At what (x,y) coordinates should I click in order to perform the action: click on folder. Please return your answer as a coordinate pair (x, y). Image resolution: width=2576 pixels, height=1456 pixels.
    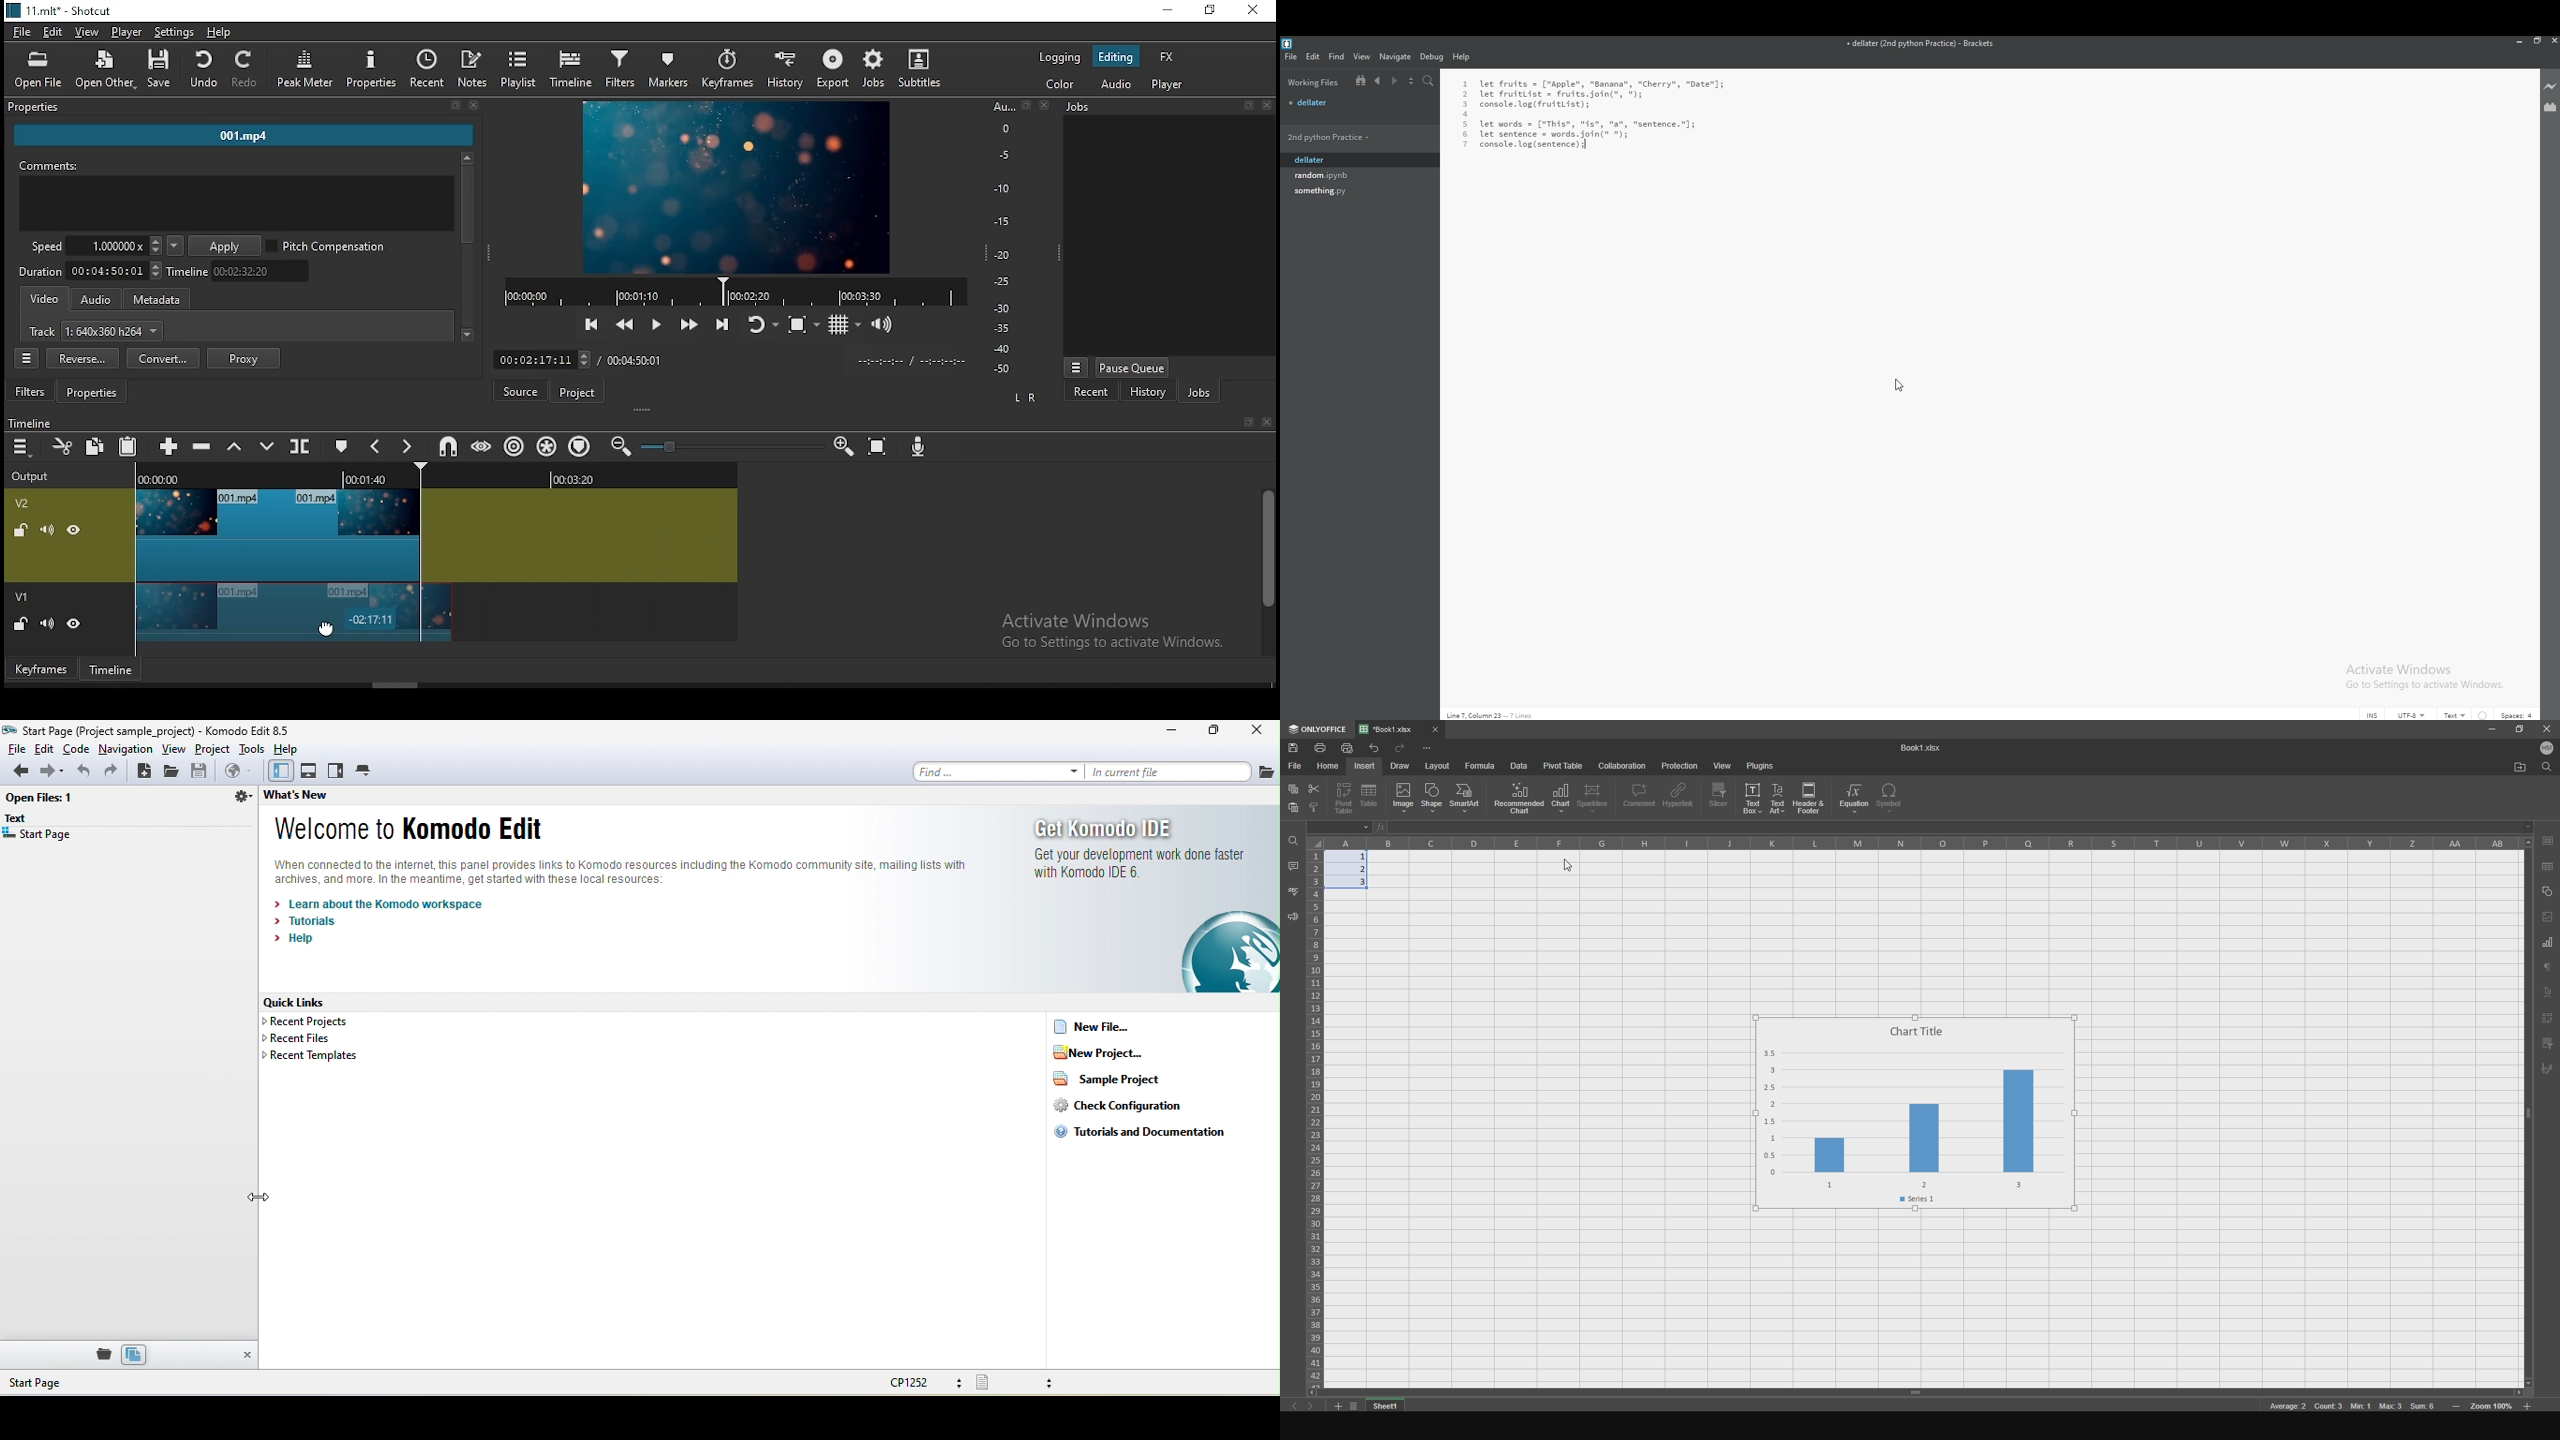
    Looking at the image, I should click on (1341, 137).